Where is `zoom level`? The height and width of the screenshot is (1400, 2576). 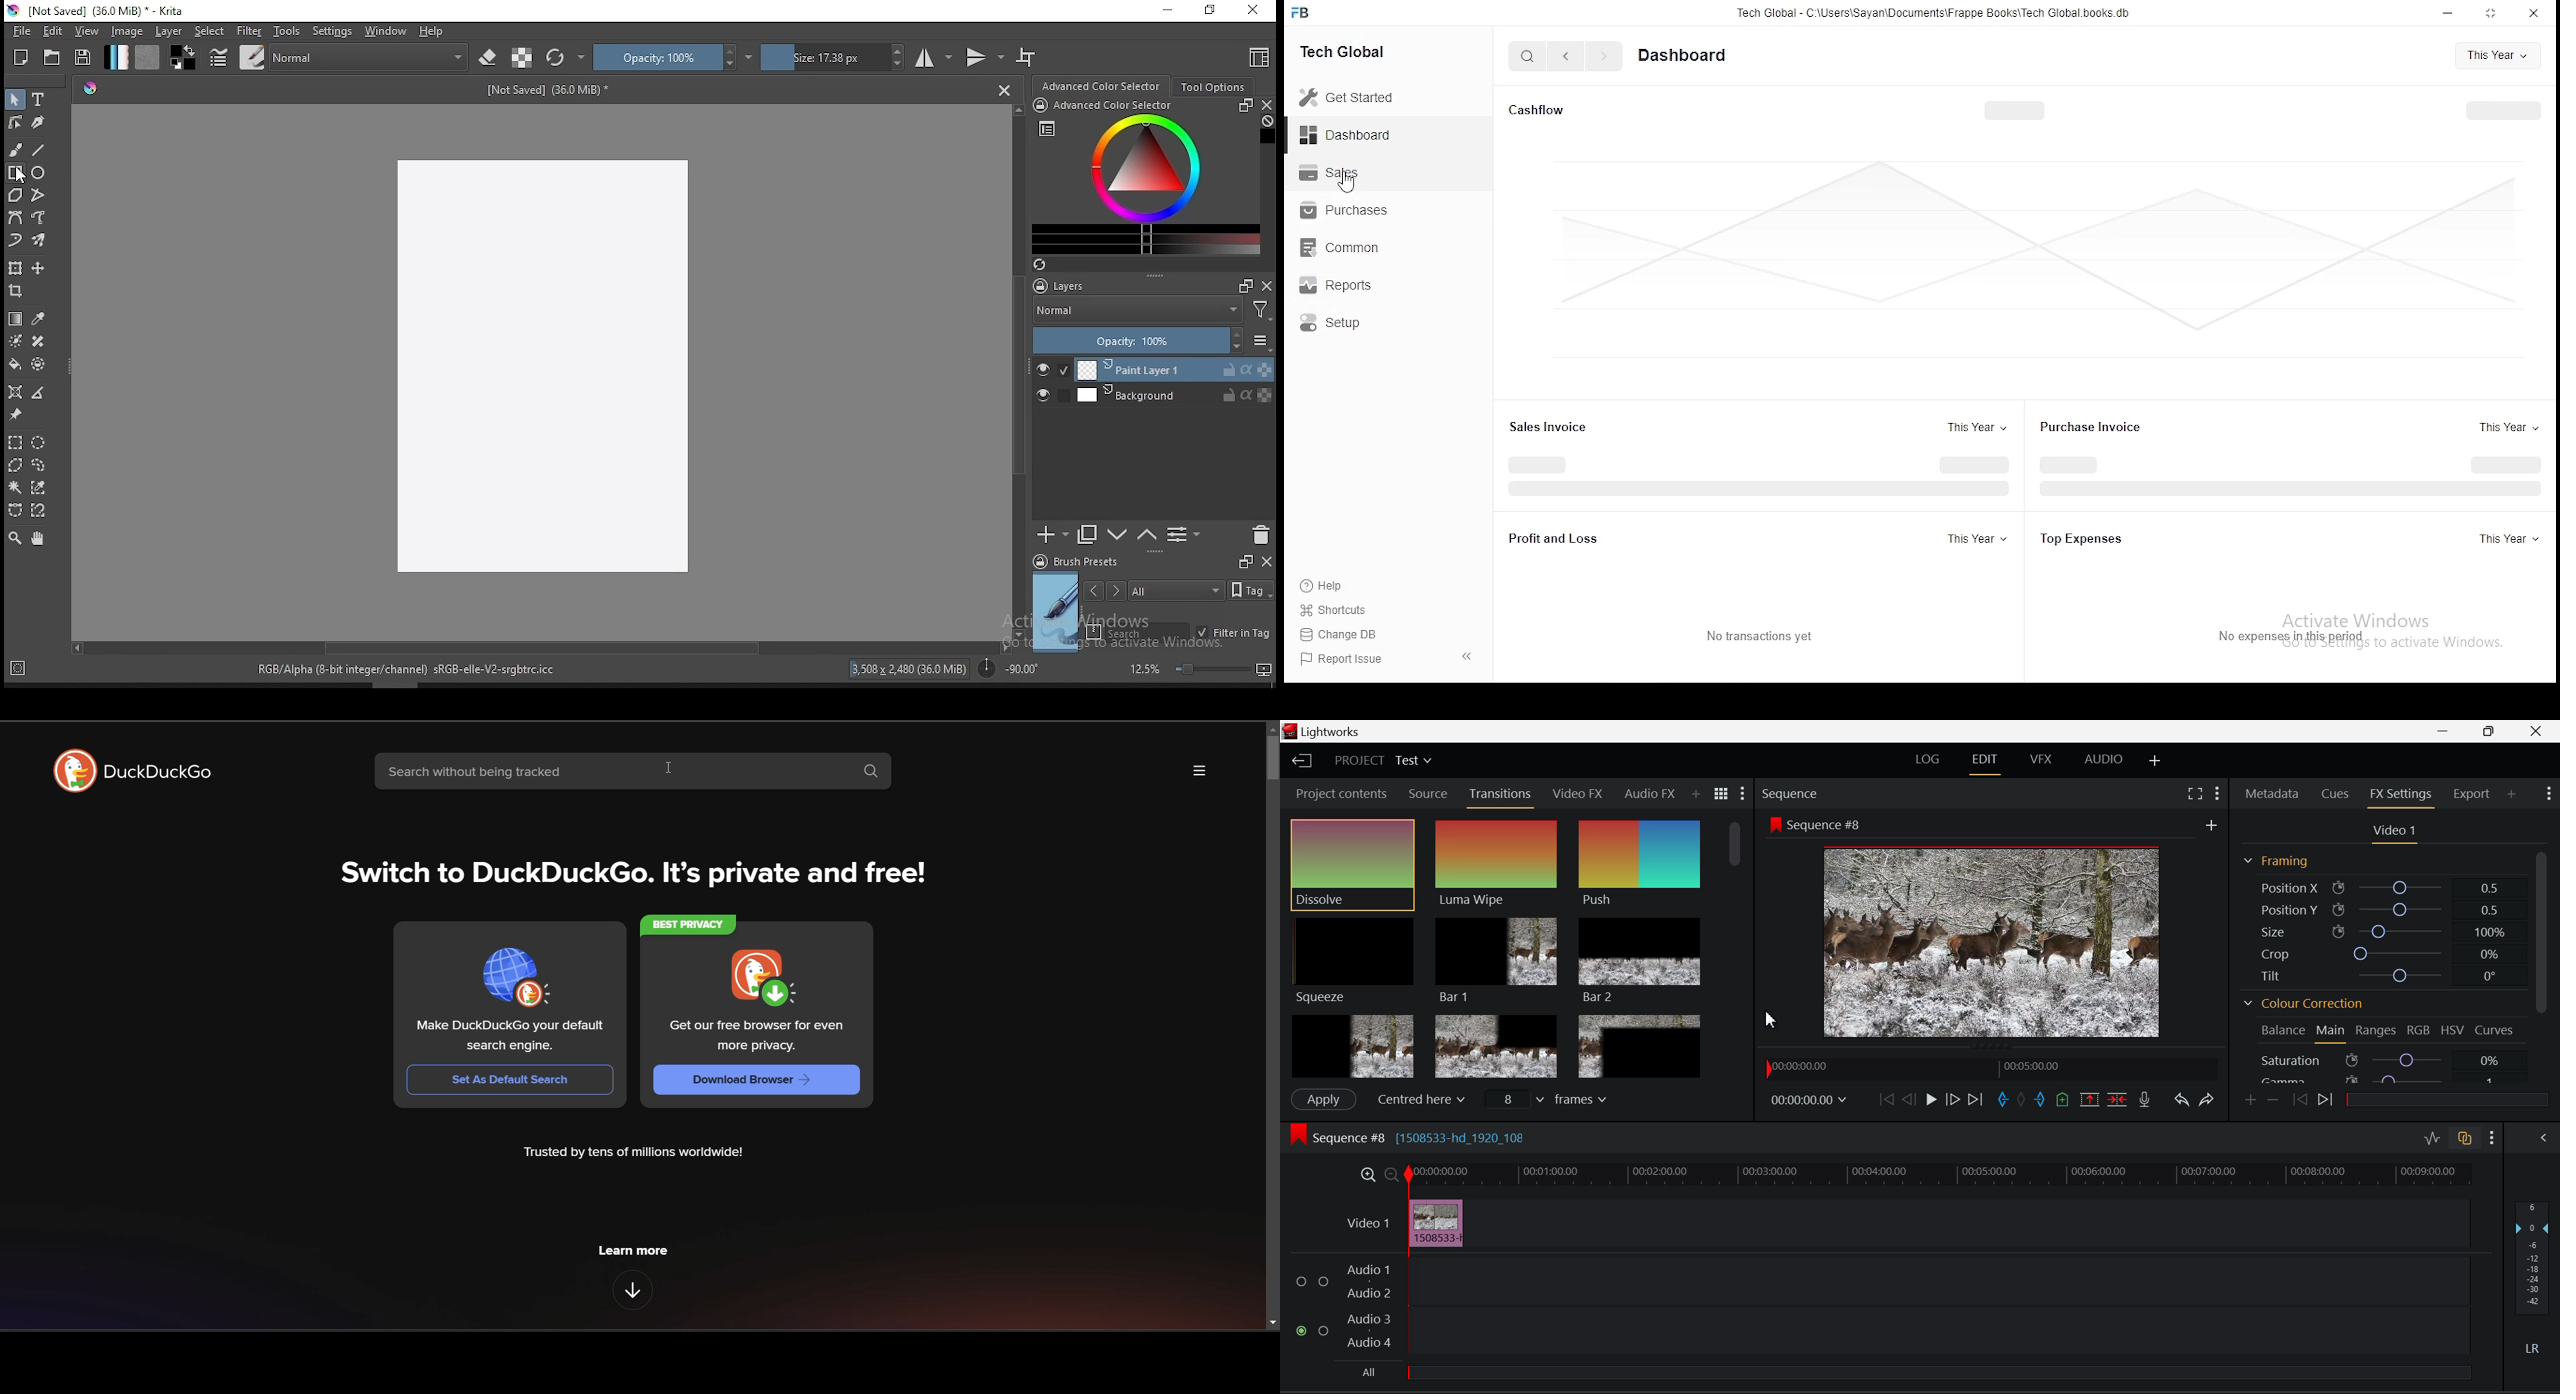 zoom level is located at coordinates (1200, 668).